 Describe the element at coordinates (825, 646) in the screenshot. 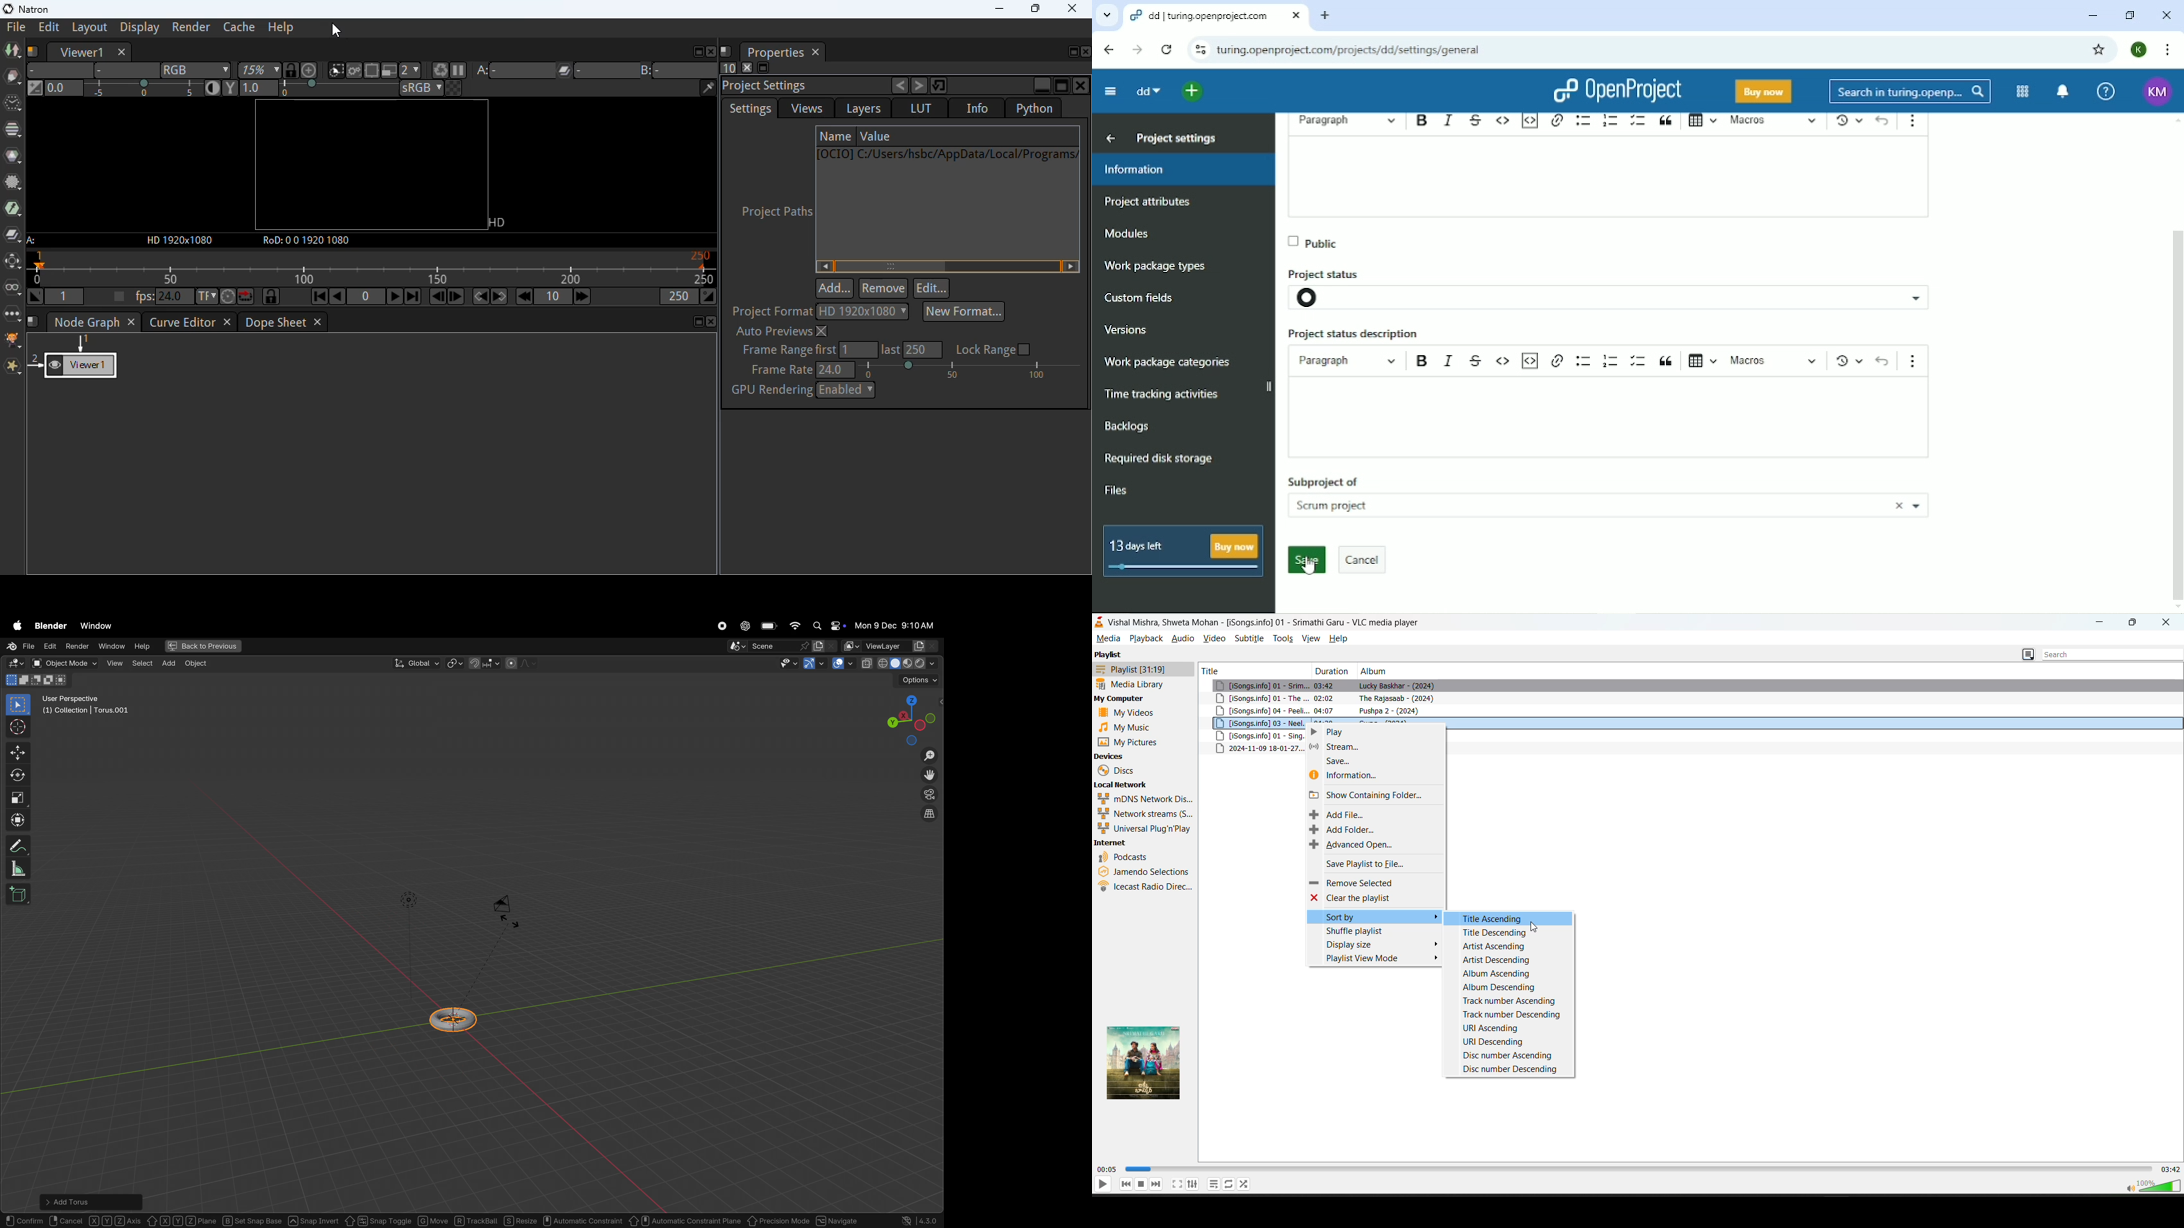

I see `new scene` at that location.